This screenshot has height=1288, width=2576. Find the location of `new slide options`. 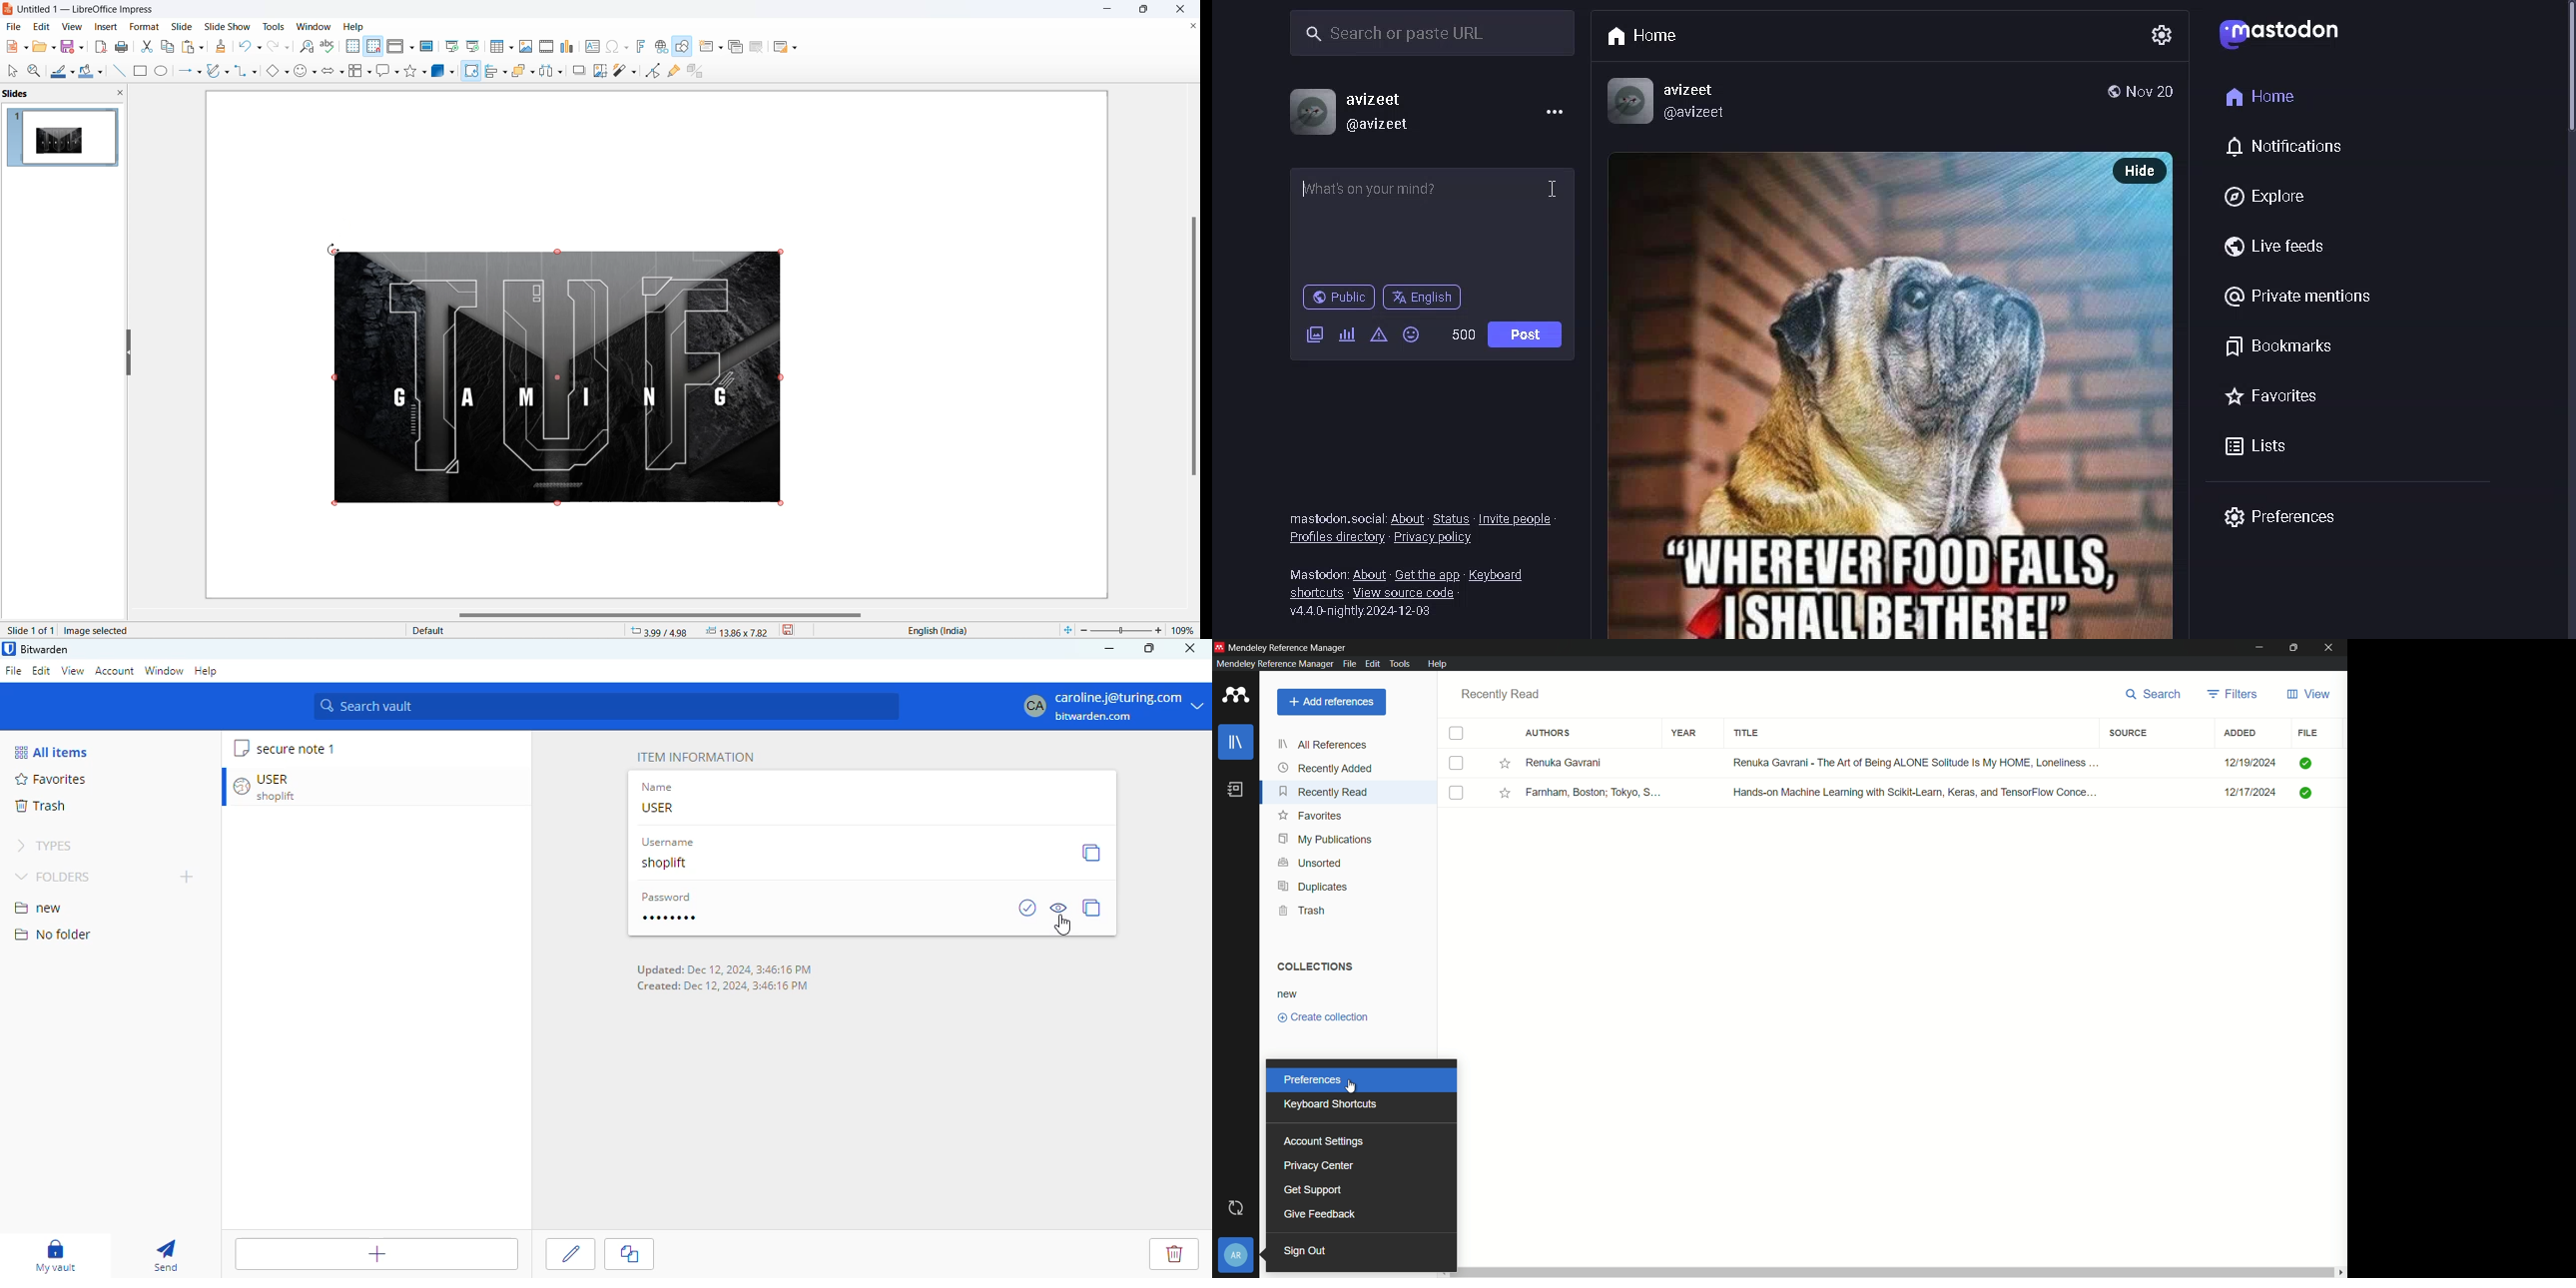

new slide options is located at coordinates (722, 48).